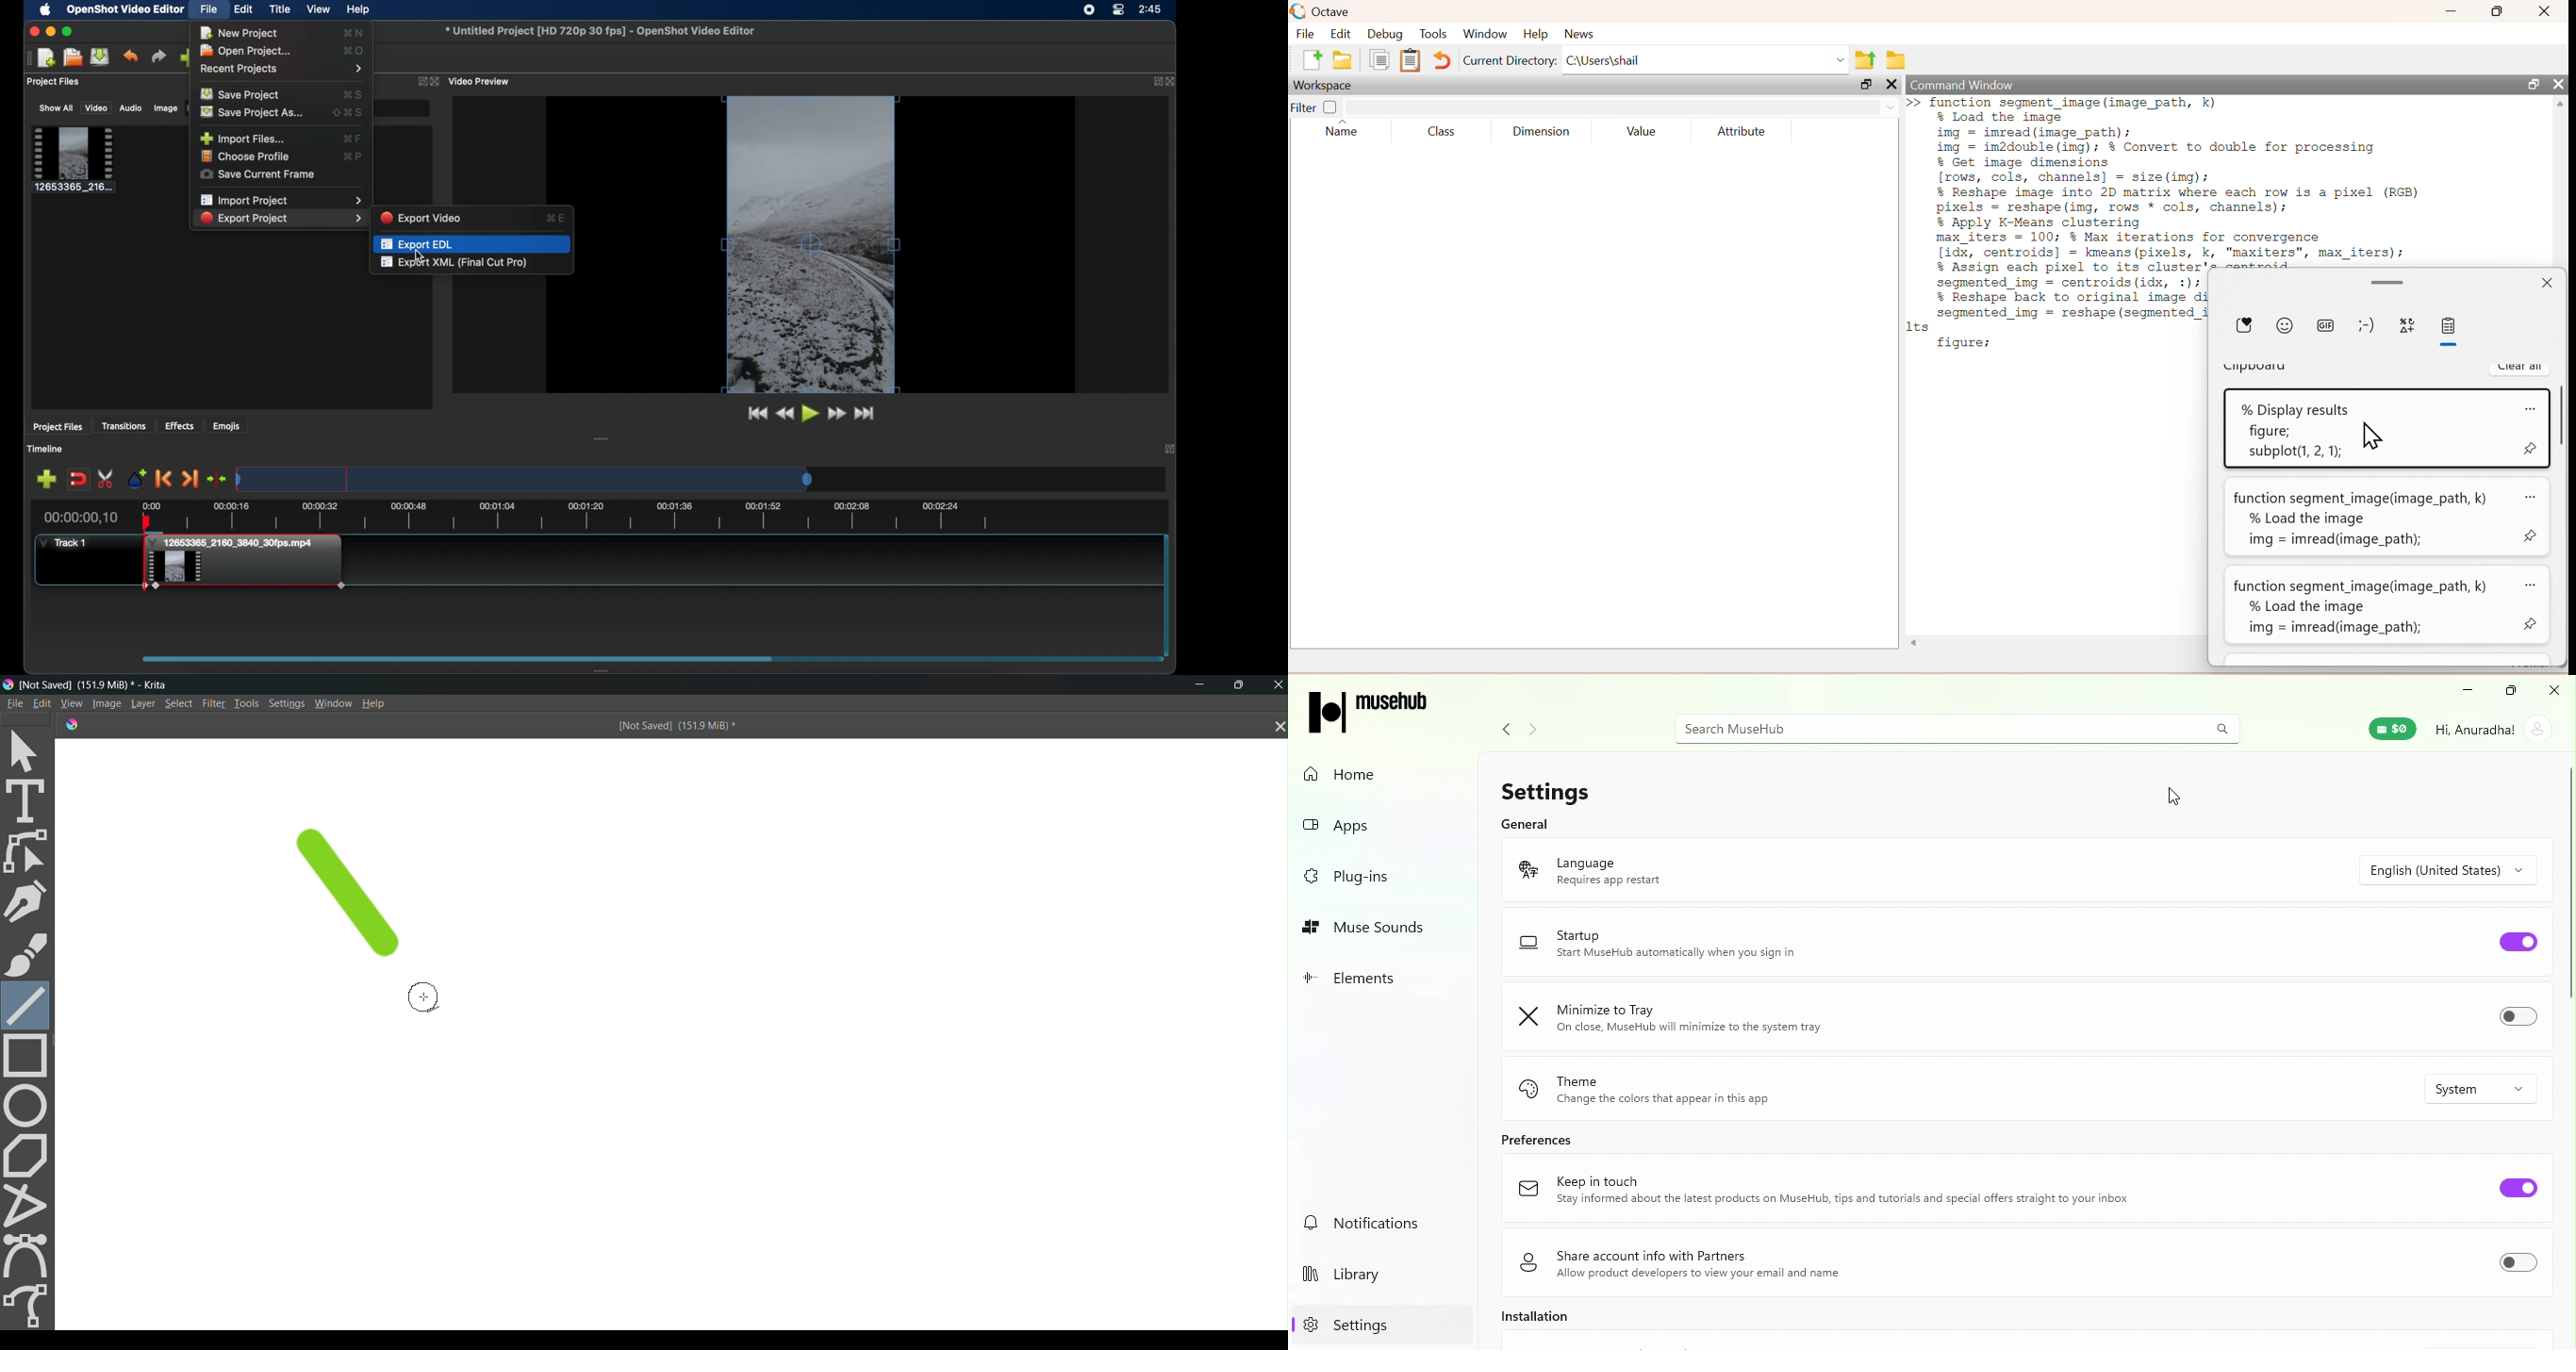 The image size is (2576, 1372). What do you see at coordinates (248, 157) in the screenshot?
I see `choose profile` at bounding box center [248, 157].